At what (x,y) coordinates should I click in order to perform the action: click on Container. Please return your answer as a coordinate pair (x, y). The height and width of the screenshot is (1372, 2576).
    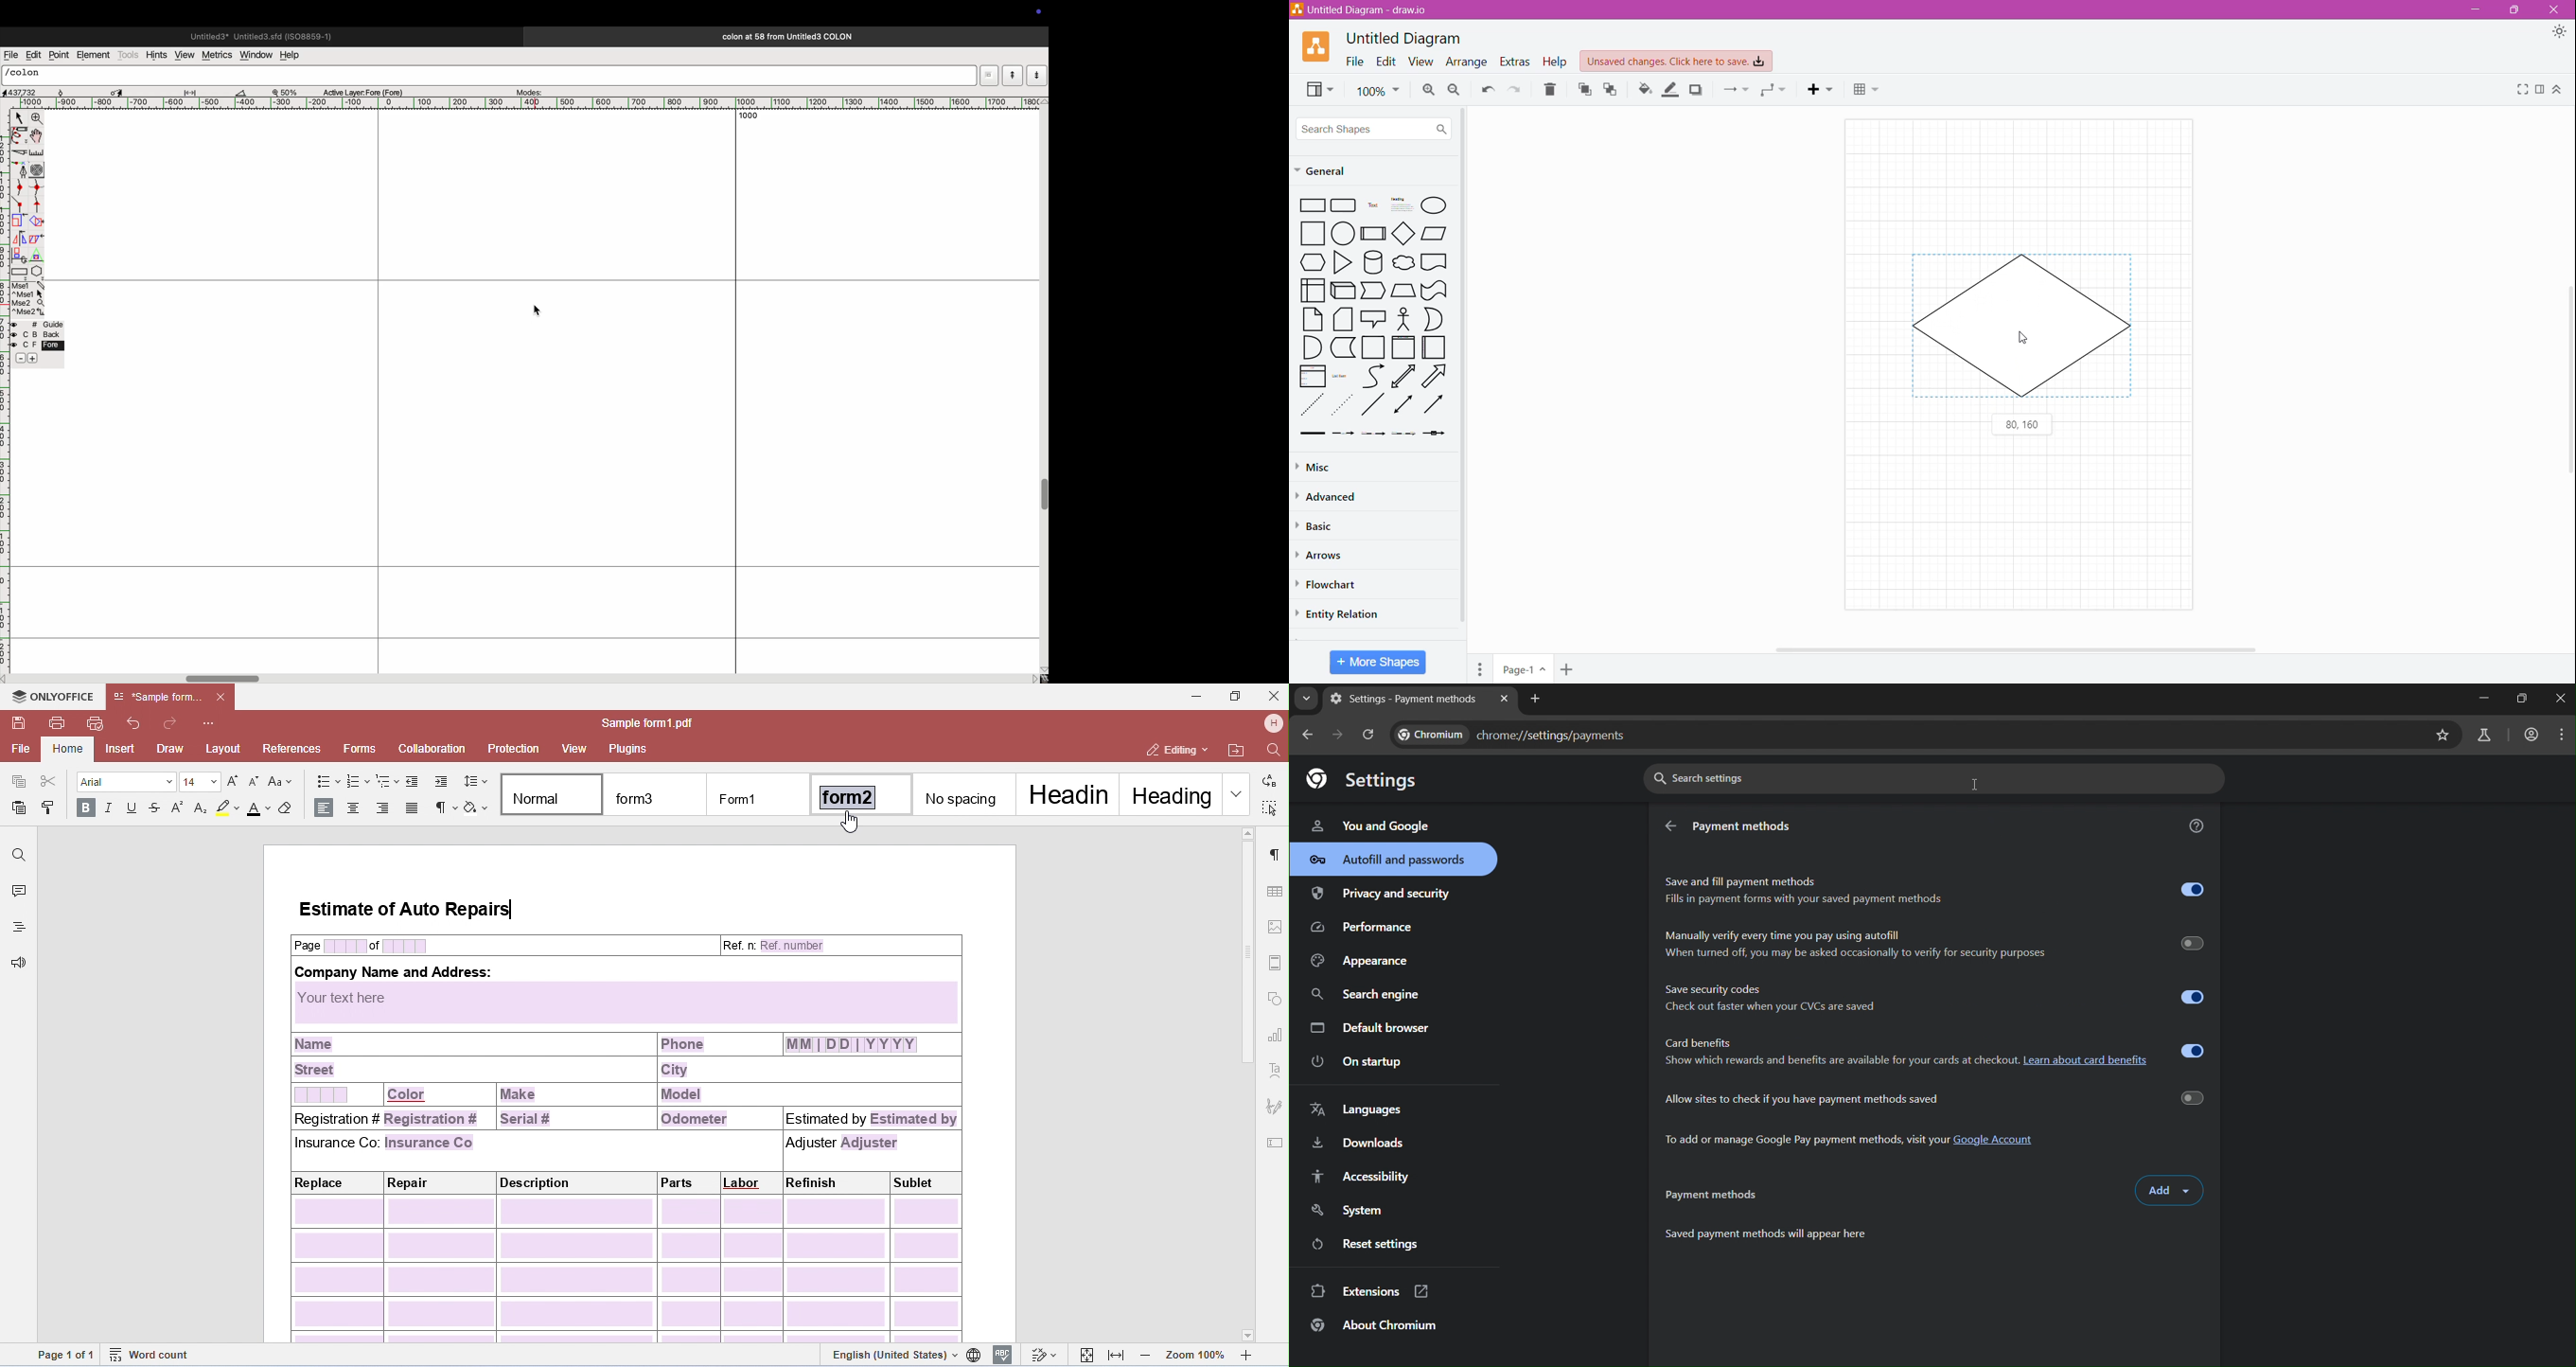
    Looking at the image, I should click on (1374, 347).